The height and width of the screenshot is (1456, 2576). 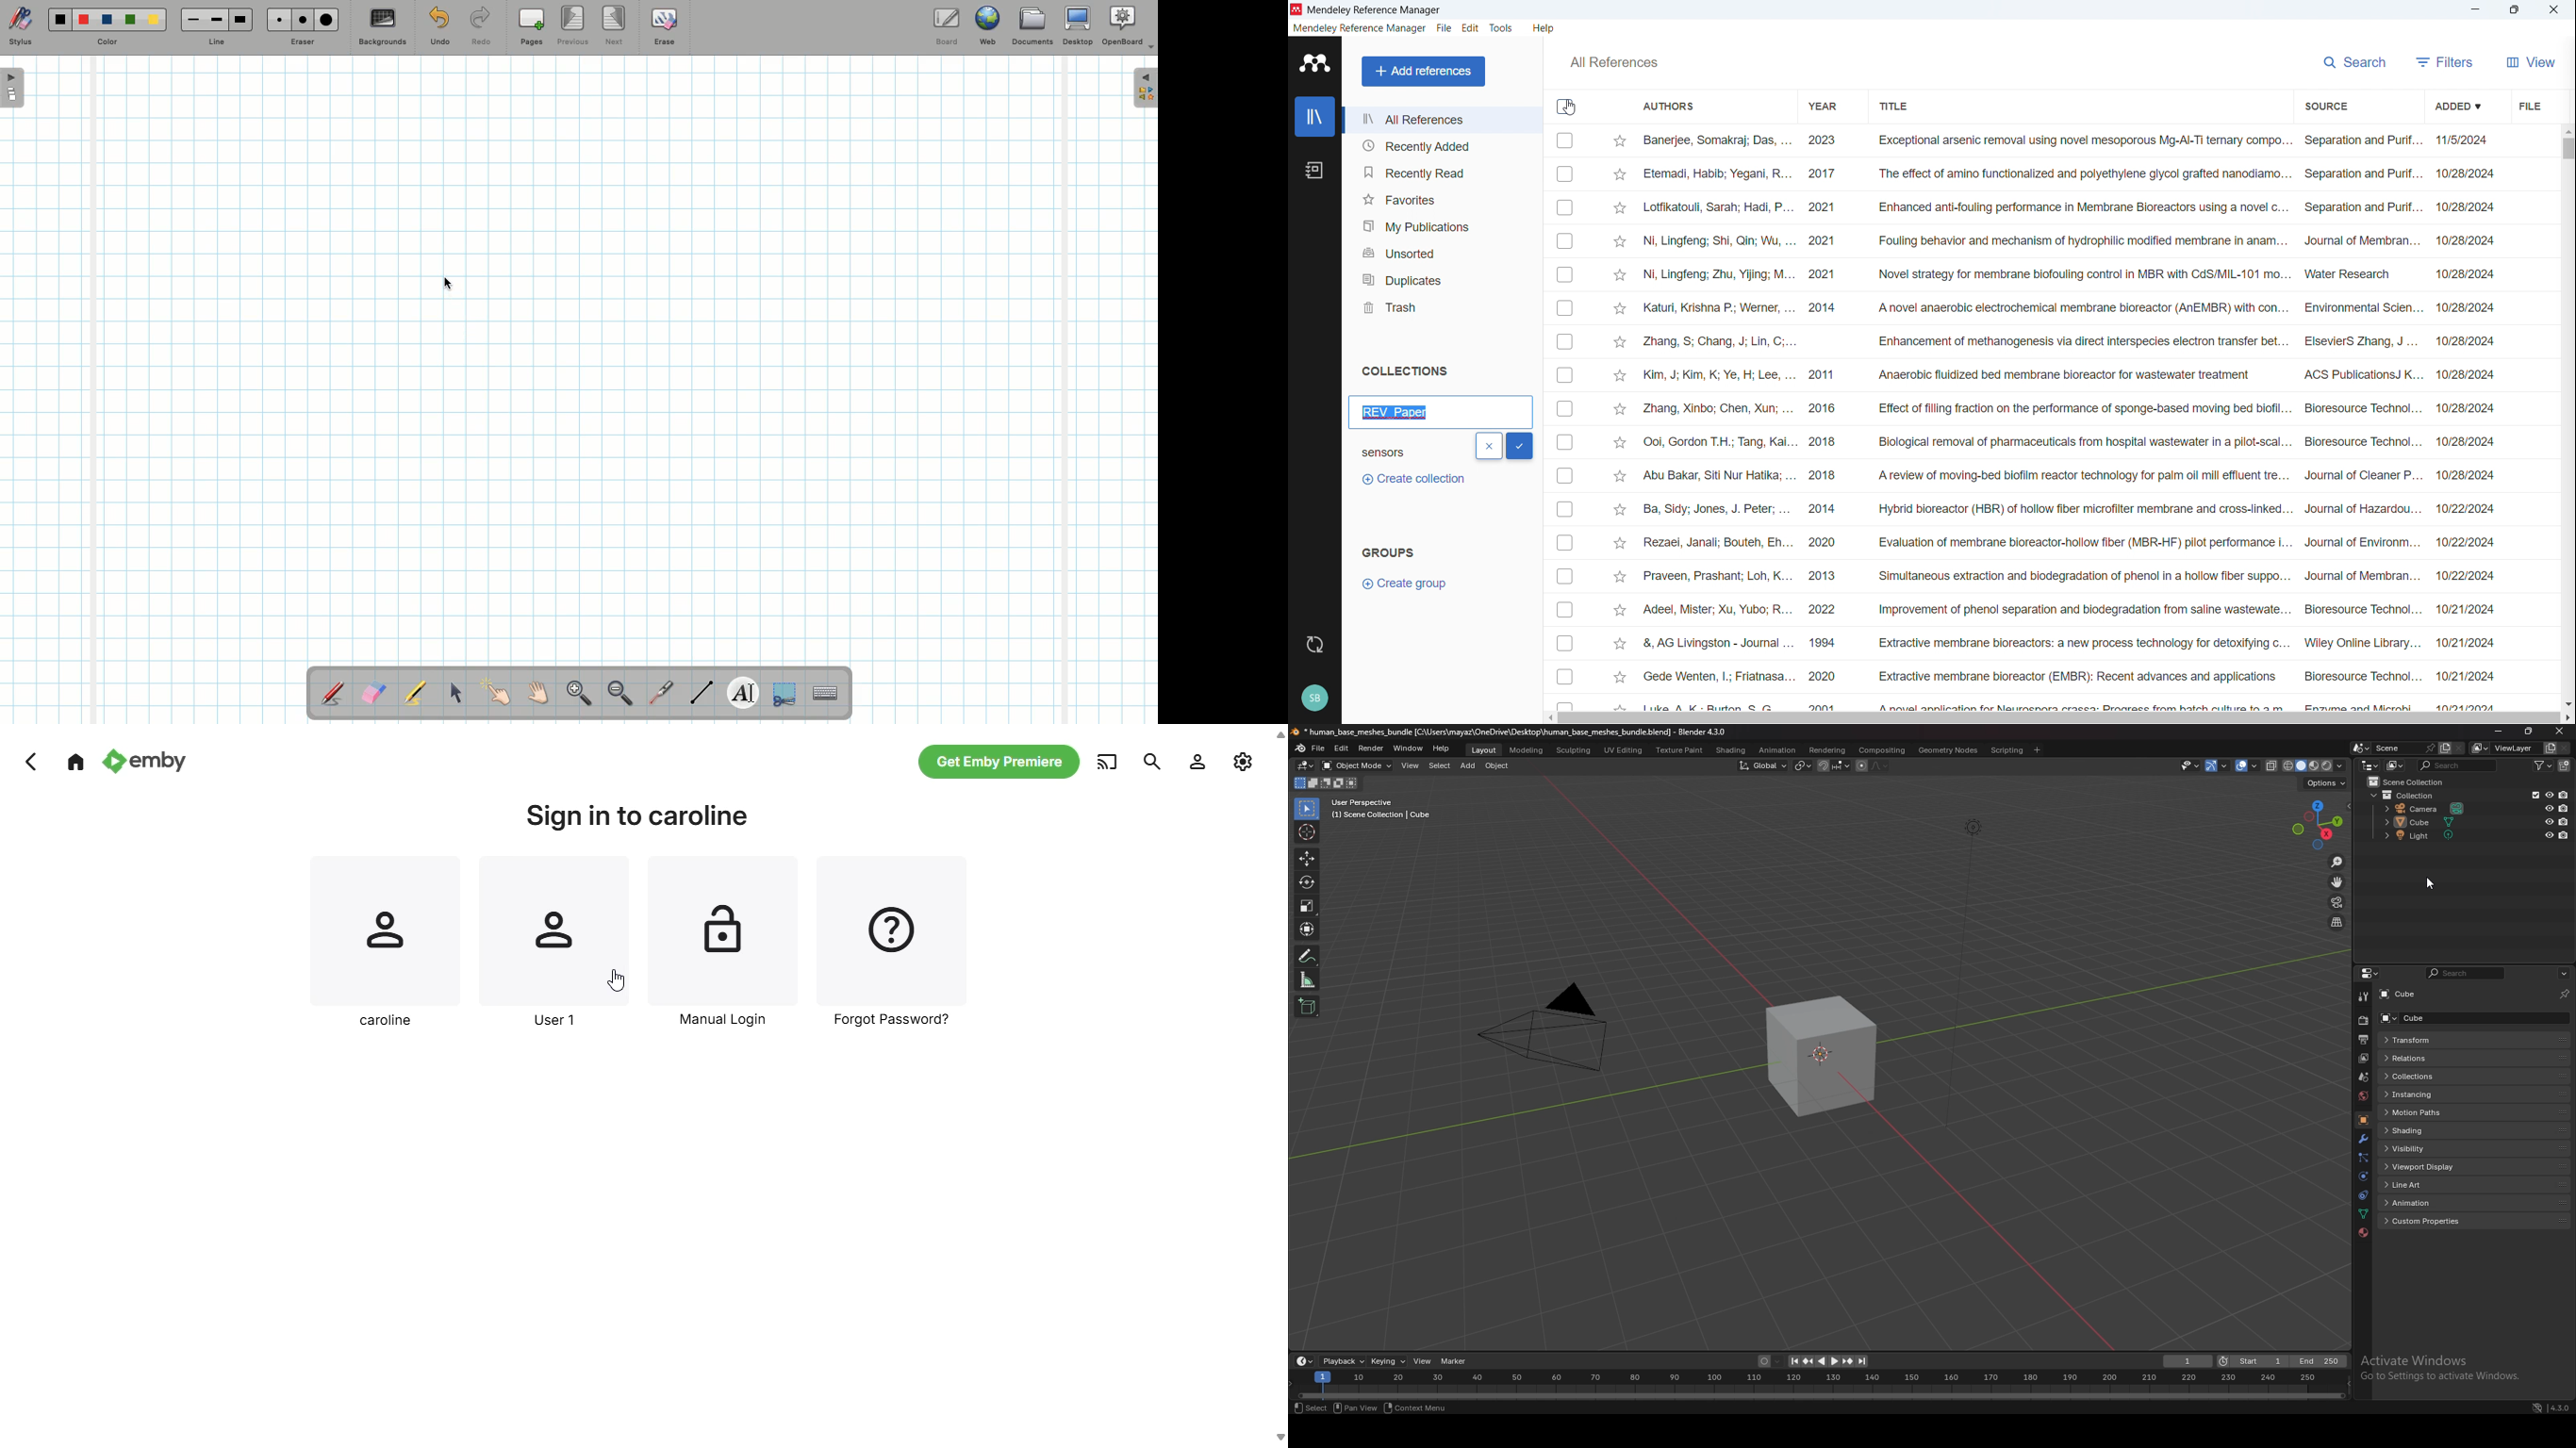 What do you see at coordinates (1396, 412) in the screenshot?
I see `REV_Paper` at bounding box center [1396, 412].